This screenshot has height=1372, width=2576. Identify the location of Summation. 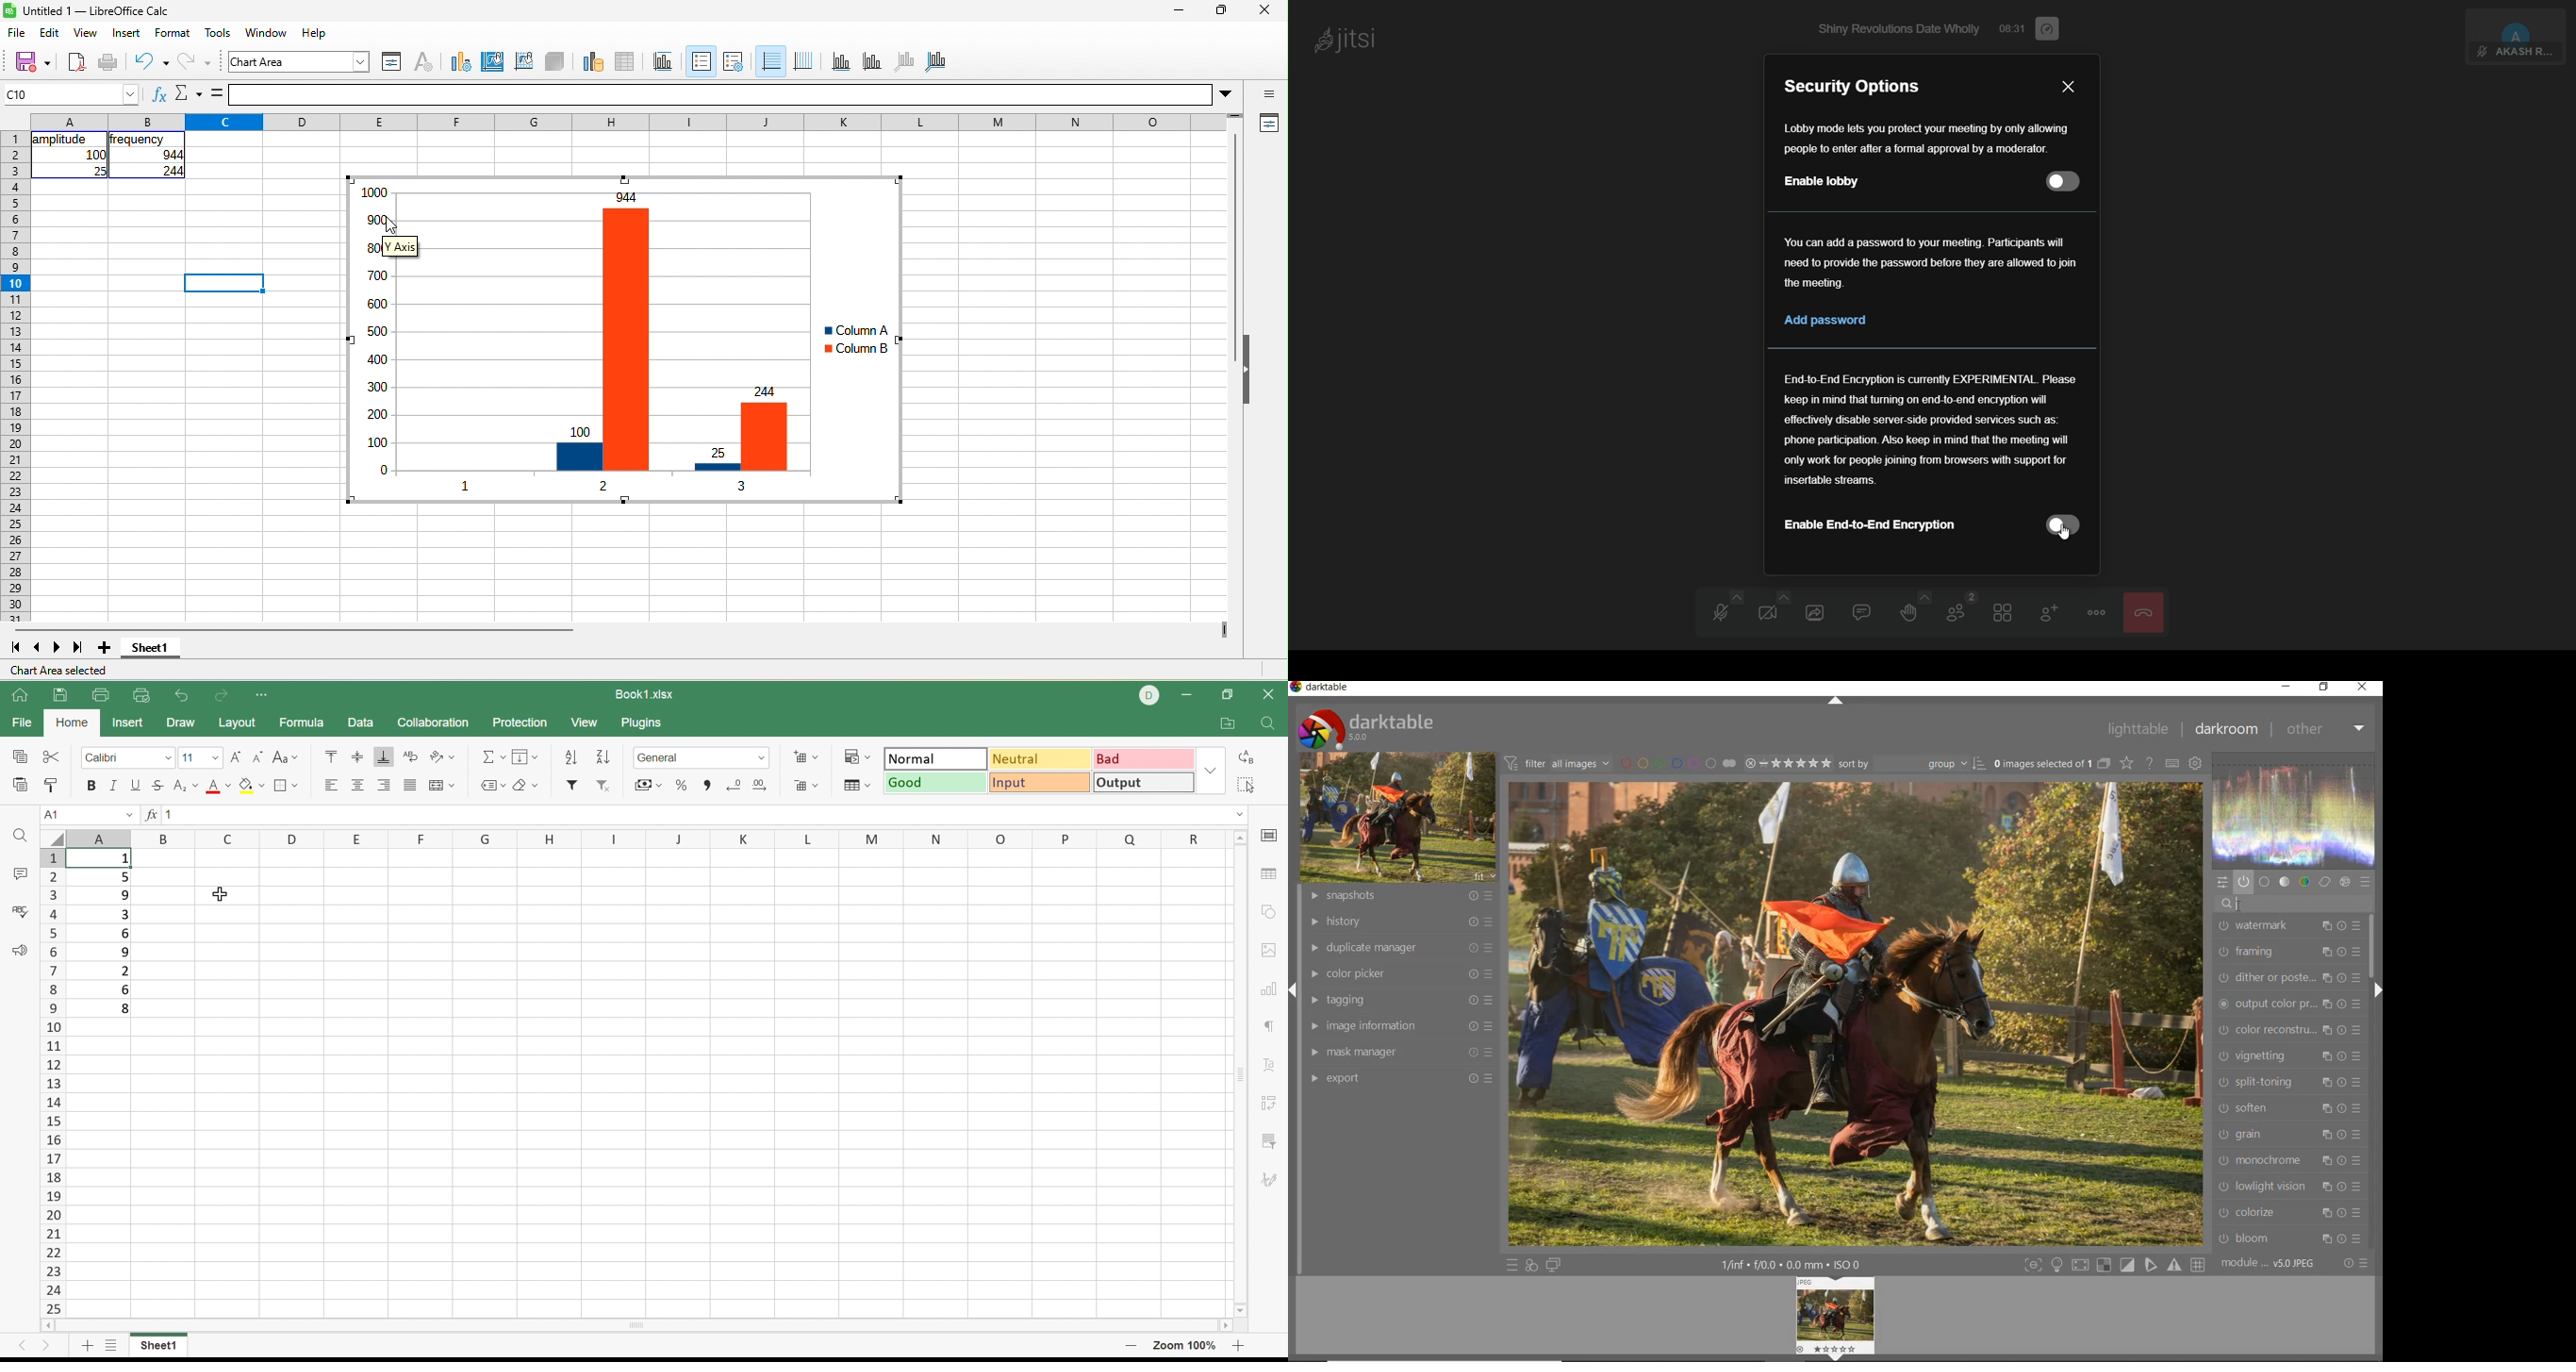
(492, 757).